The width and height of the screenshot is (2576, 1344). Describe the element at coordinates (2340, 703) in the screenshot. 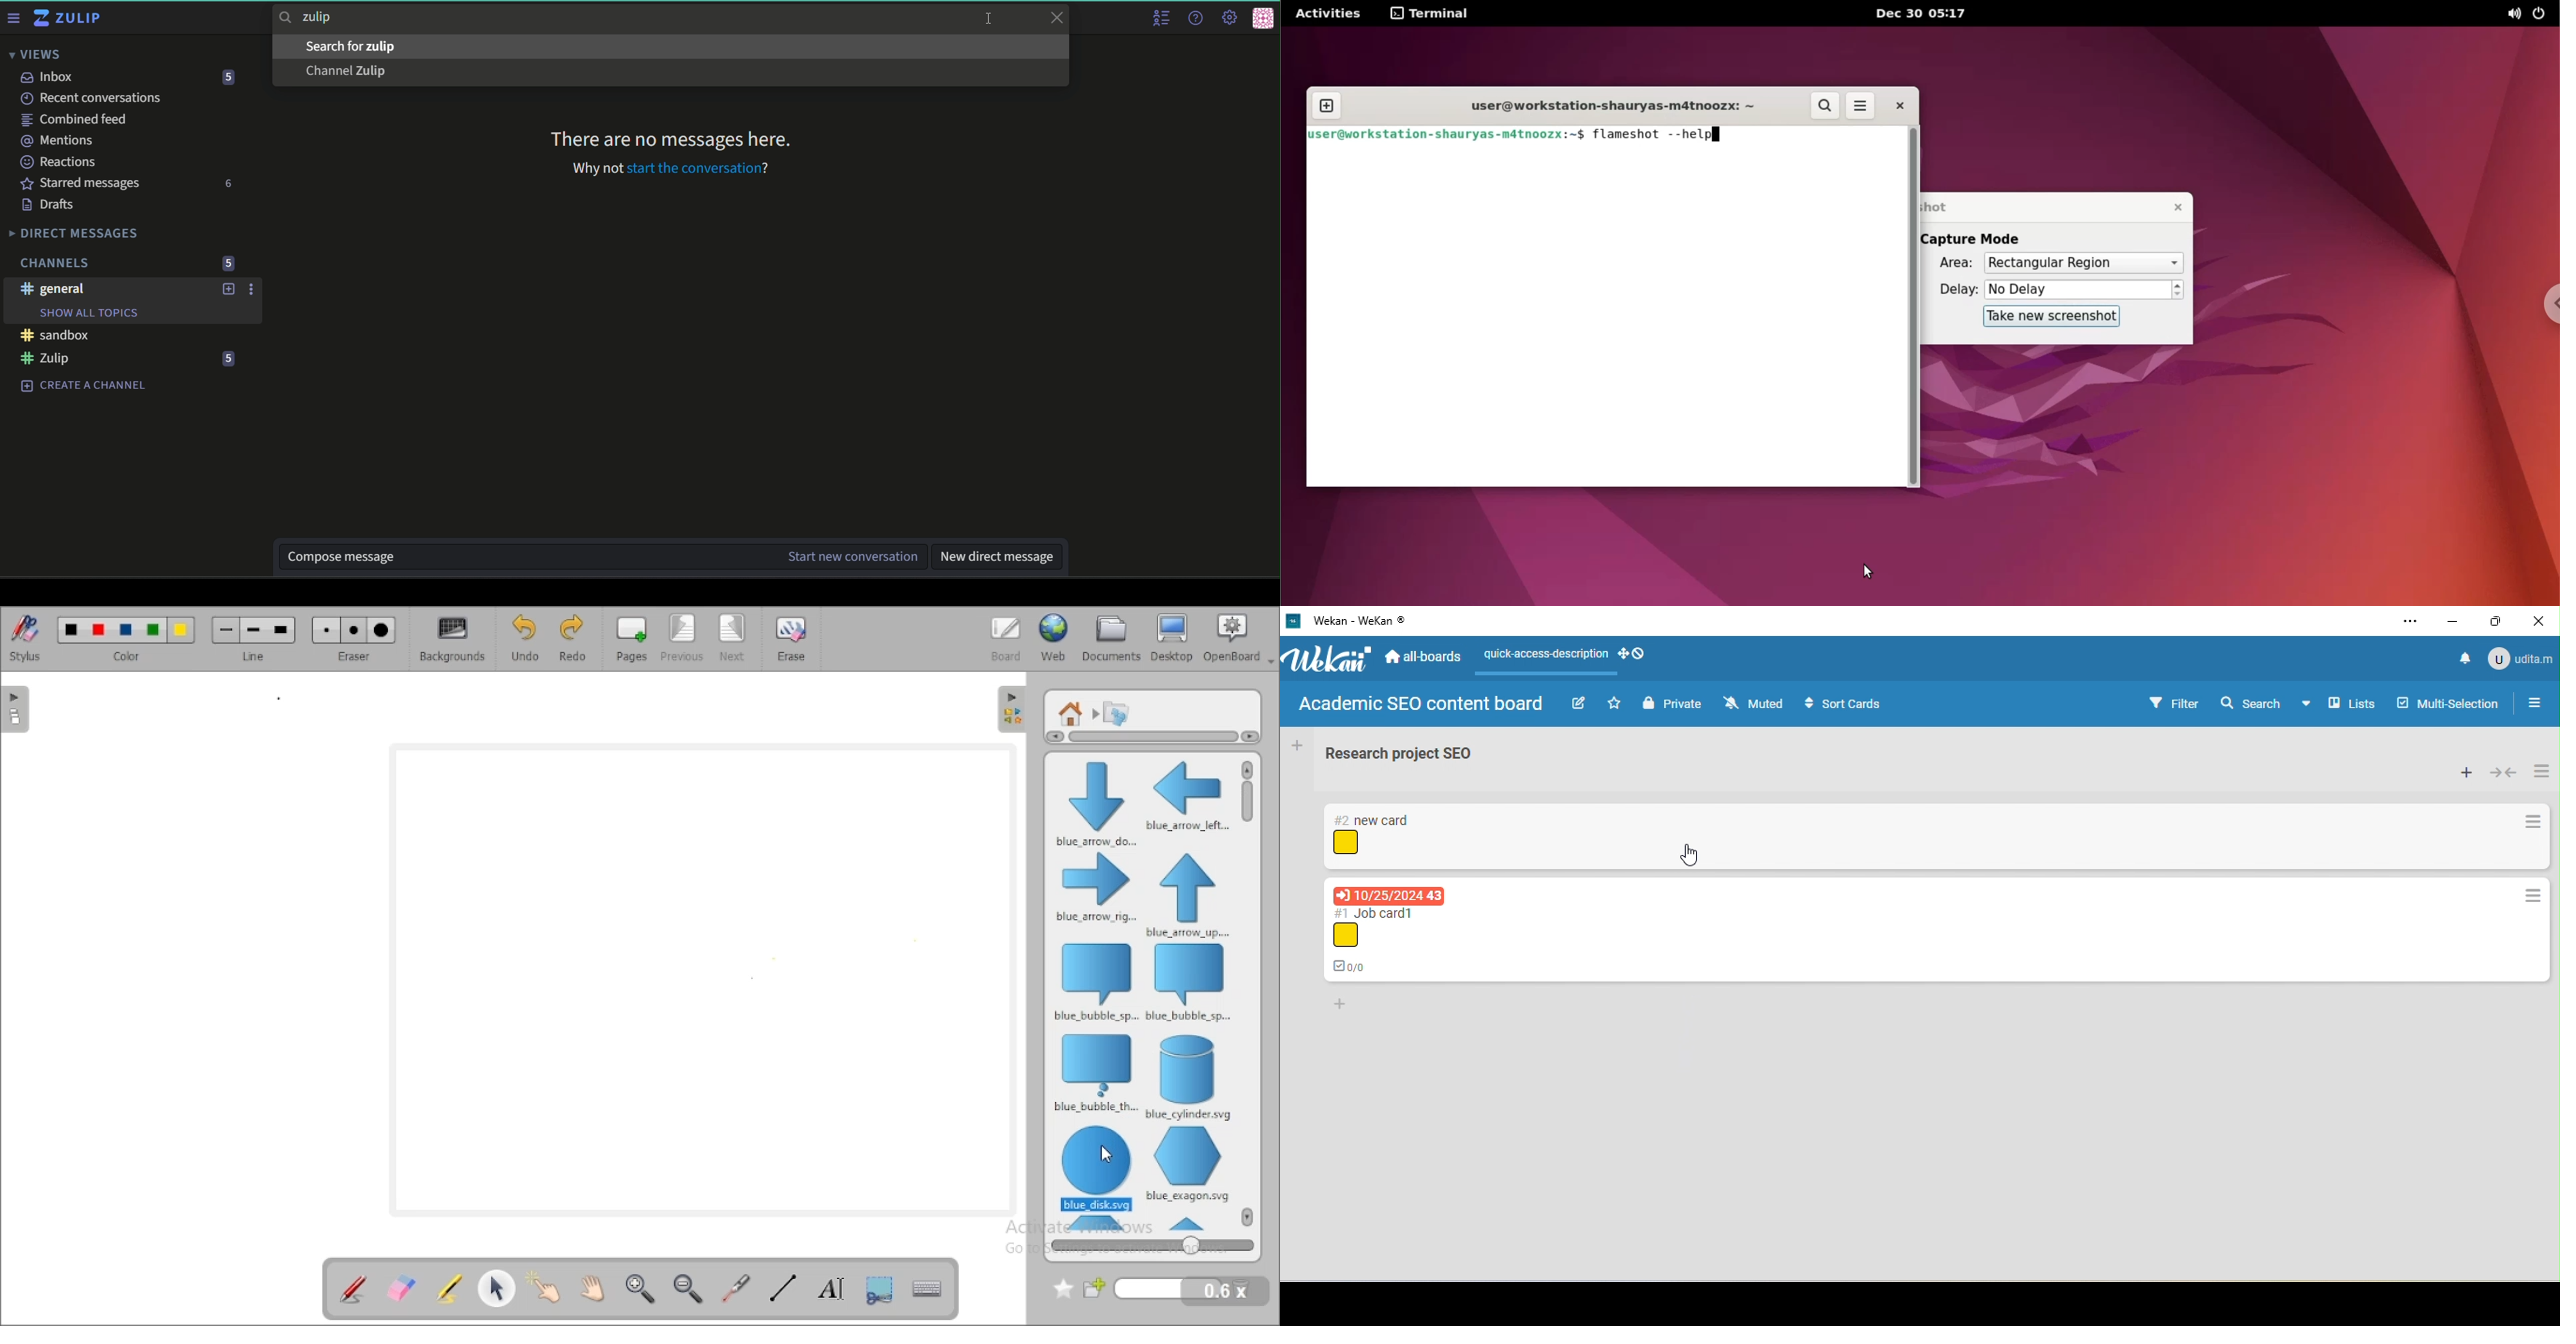

I see `board view` at that location.